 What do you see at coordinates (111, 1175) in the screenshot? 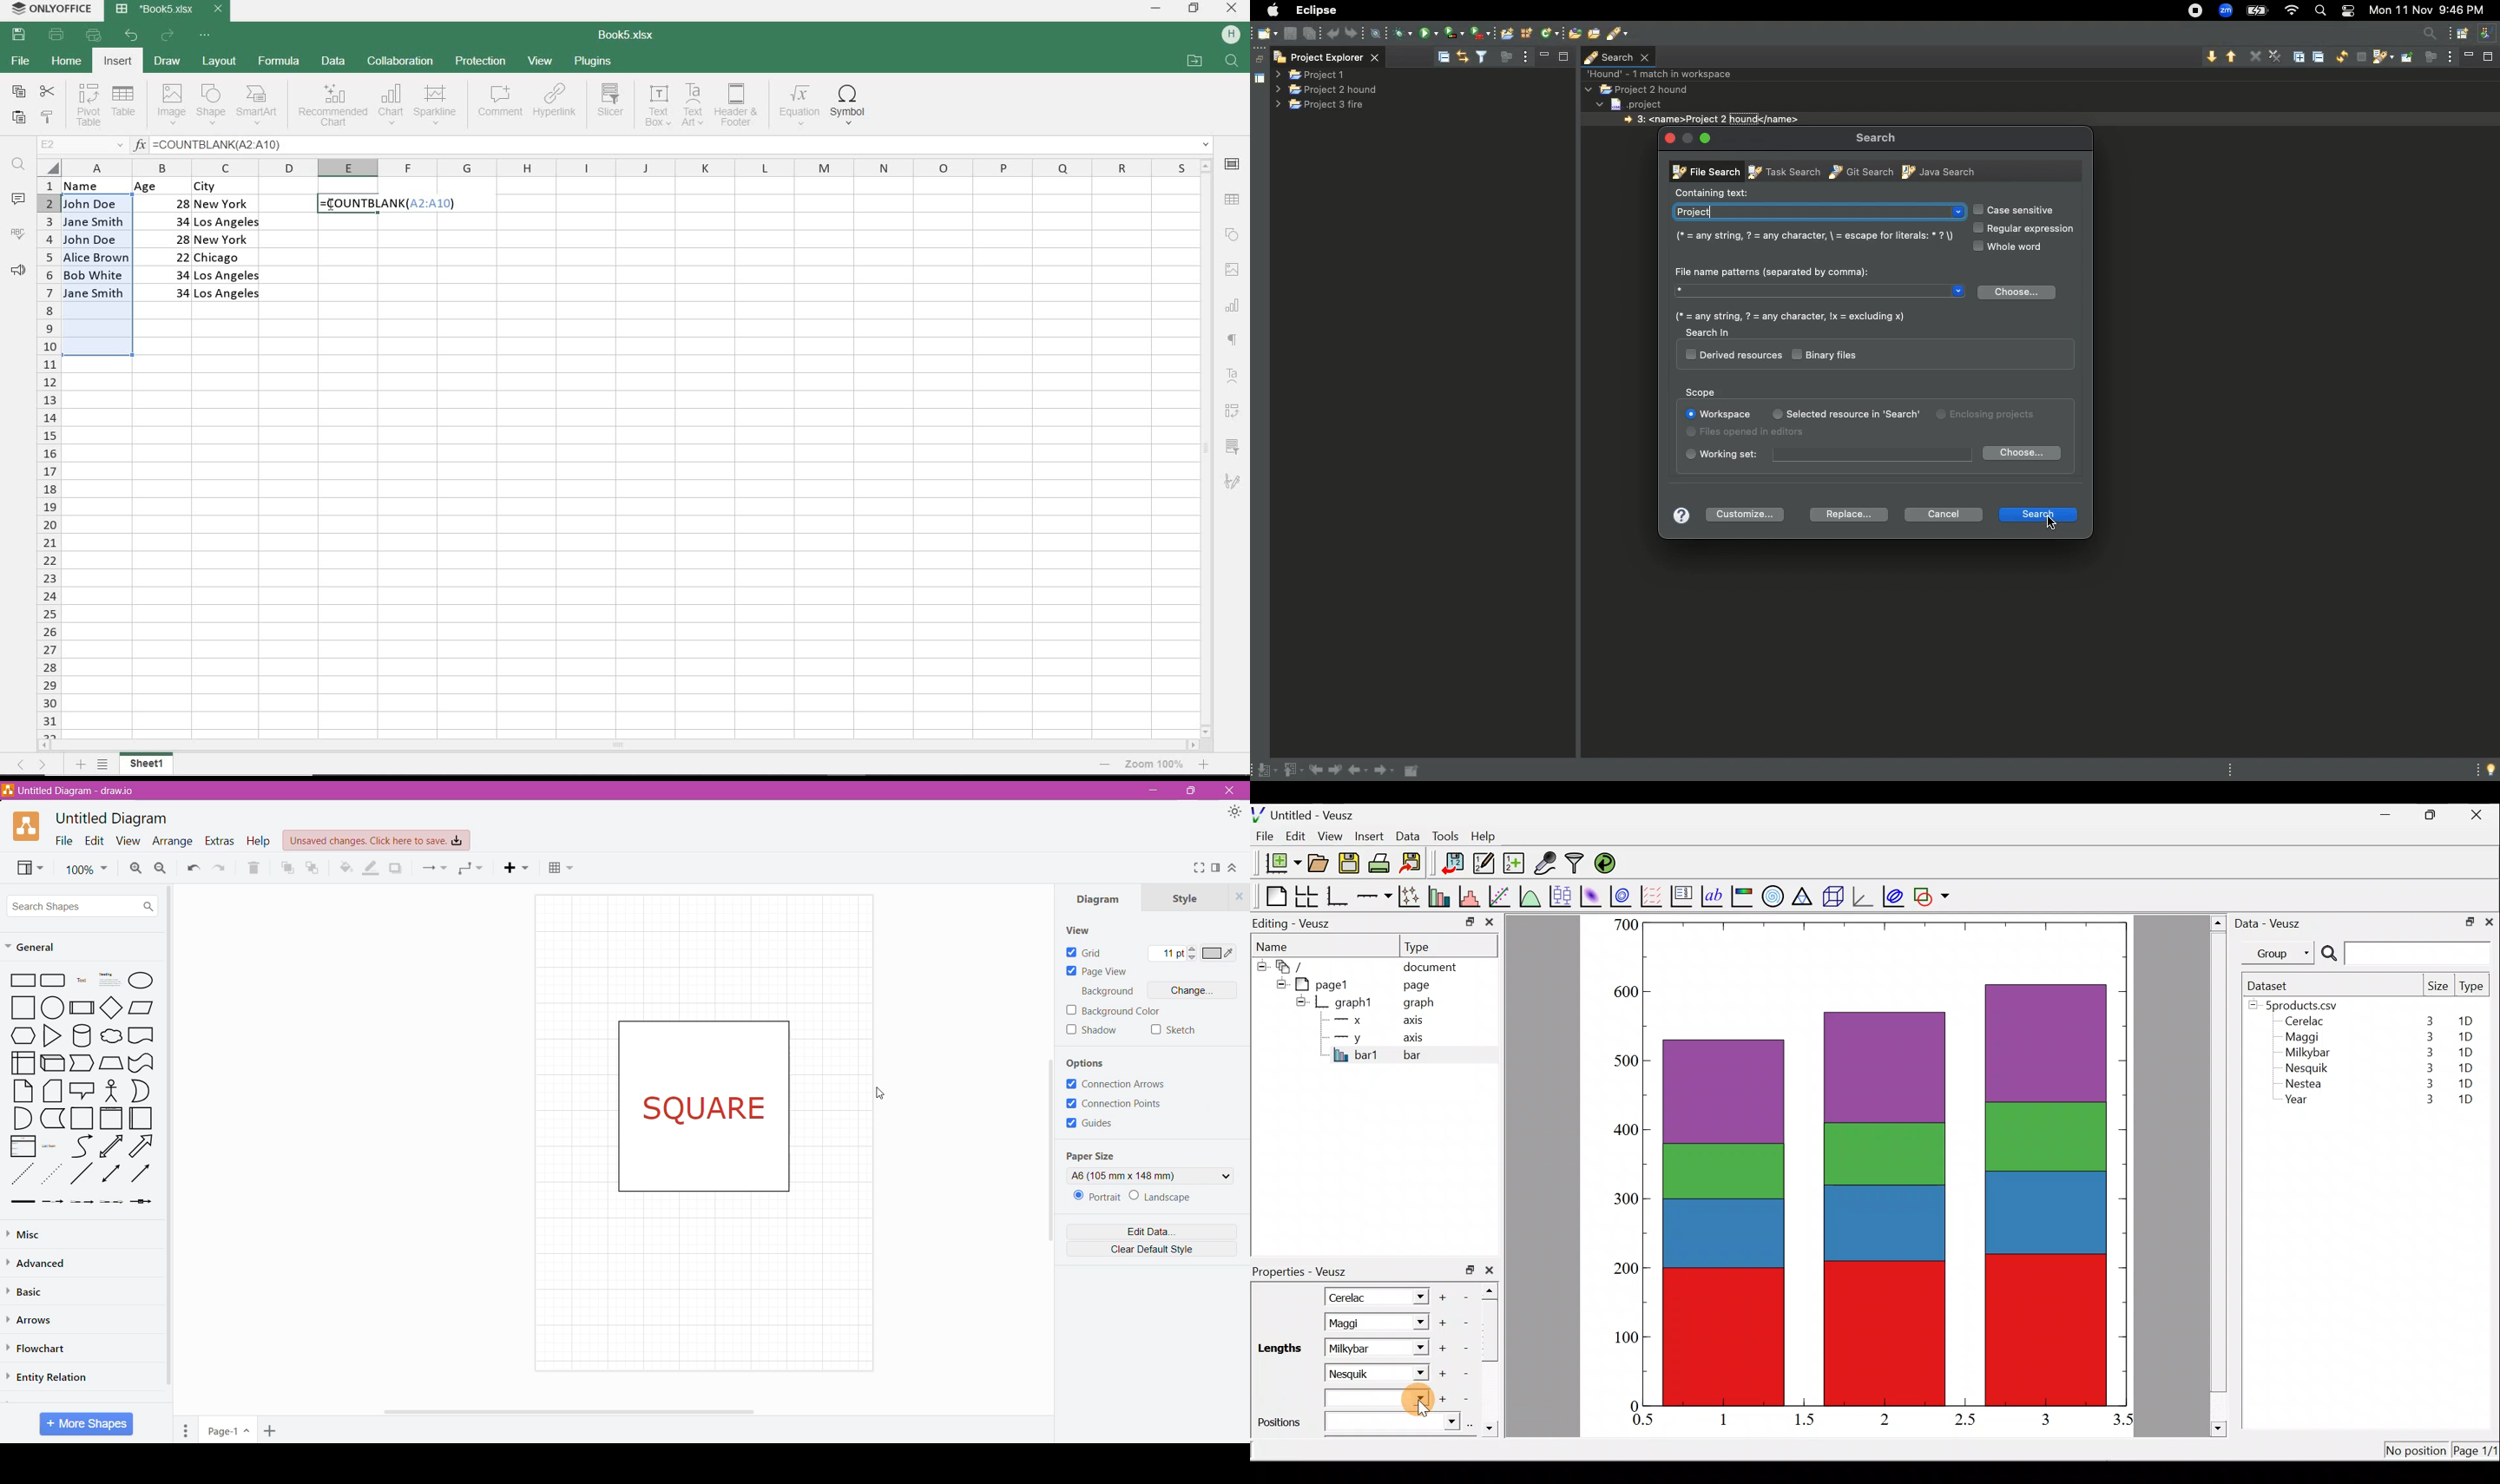
I see `Double Arrow ` at bounding box center [111, 1175].